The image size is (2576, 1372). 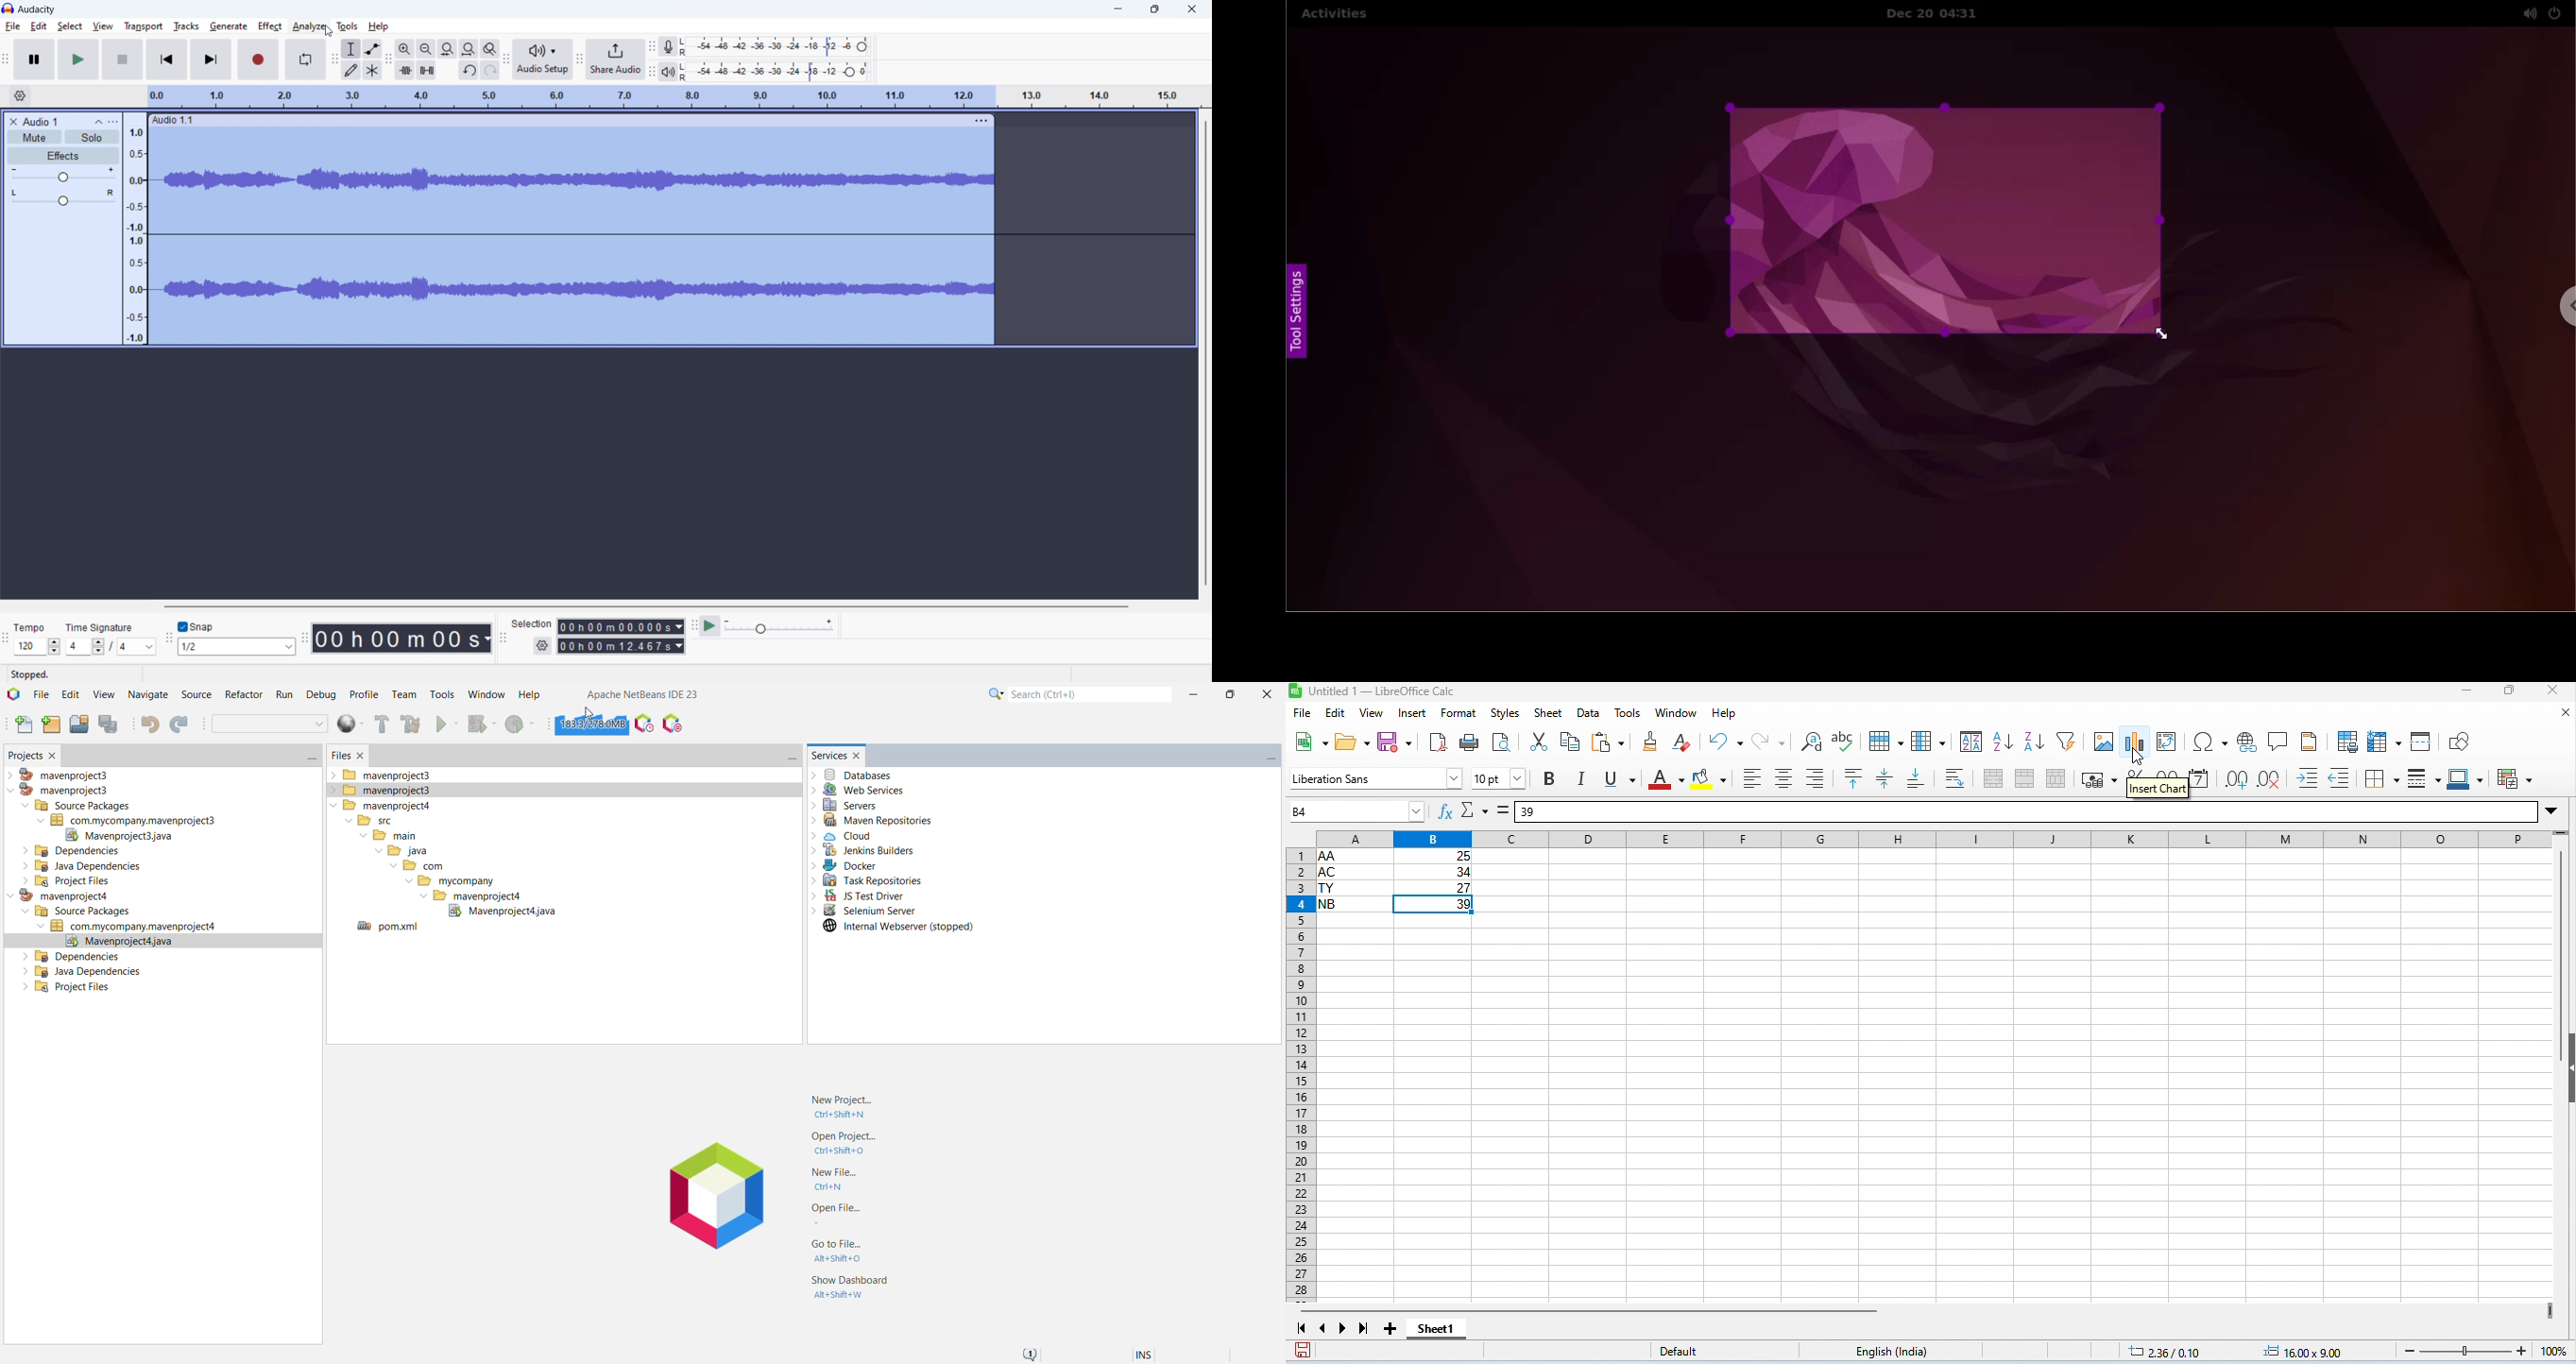 I want to click on redo, so click(x=491, y=70).